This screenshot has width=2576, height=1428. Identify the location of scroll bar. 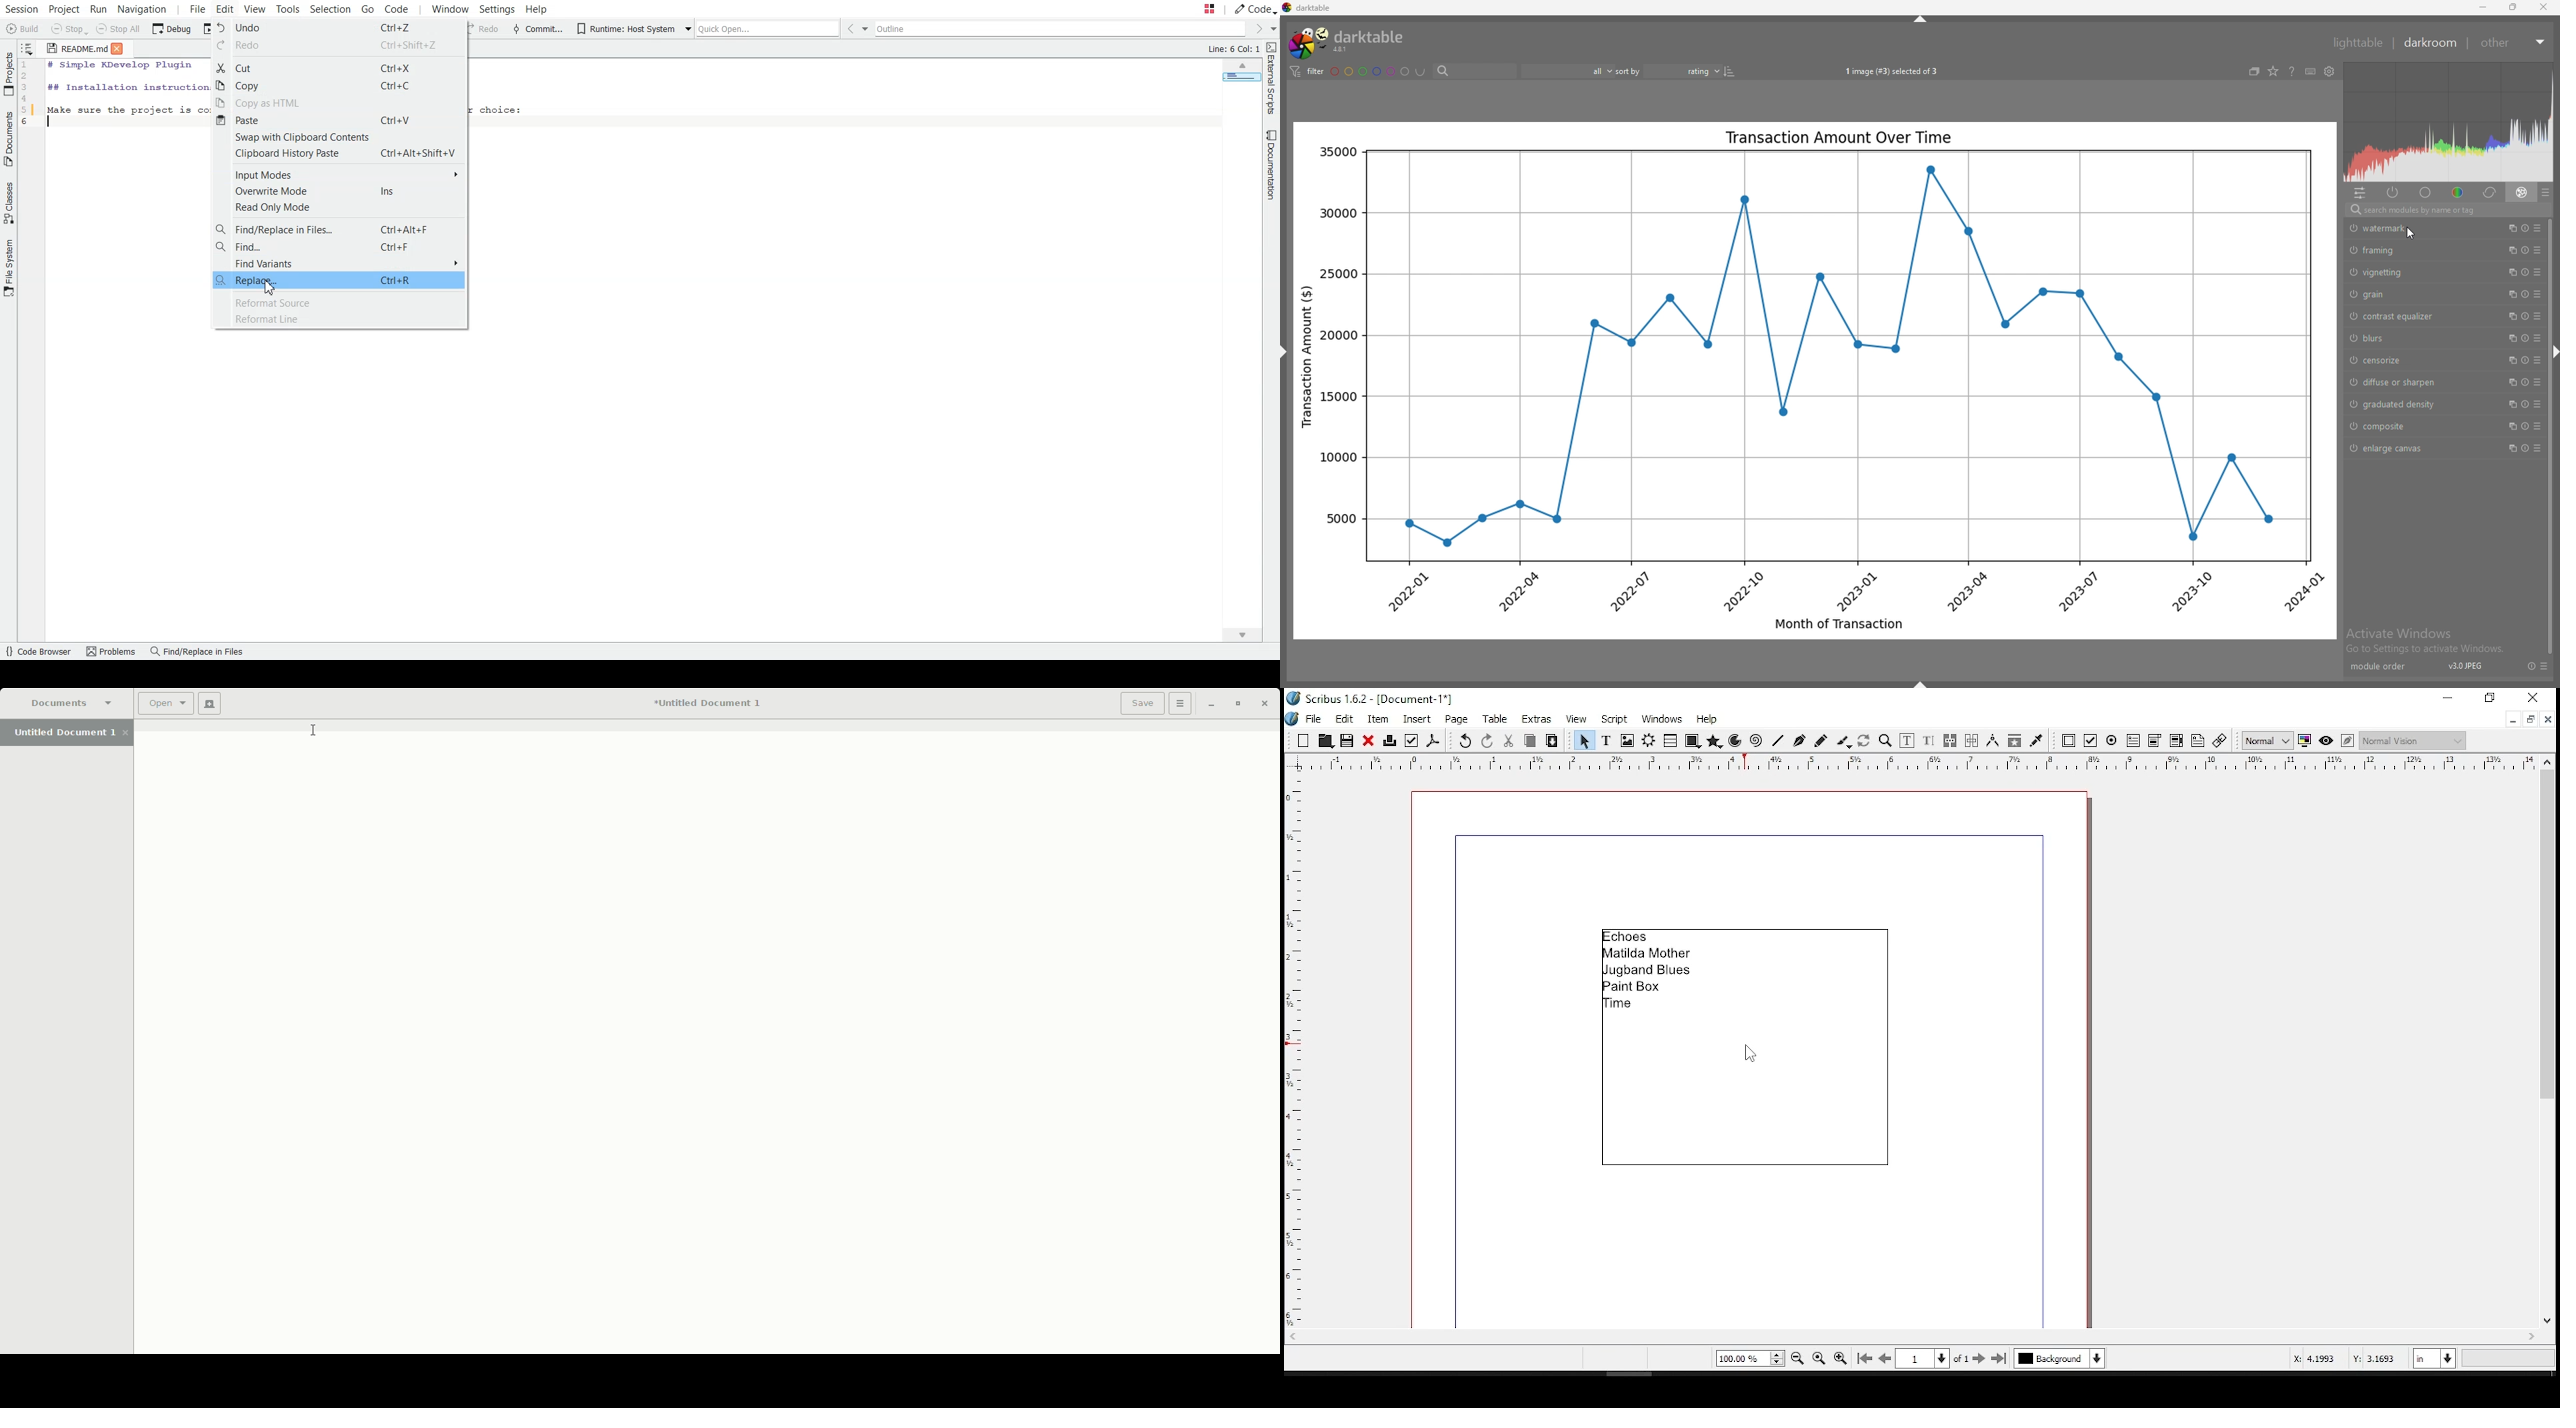
(2545, 1050).